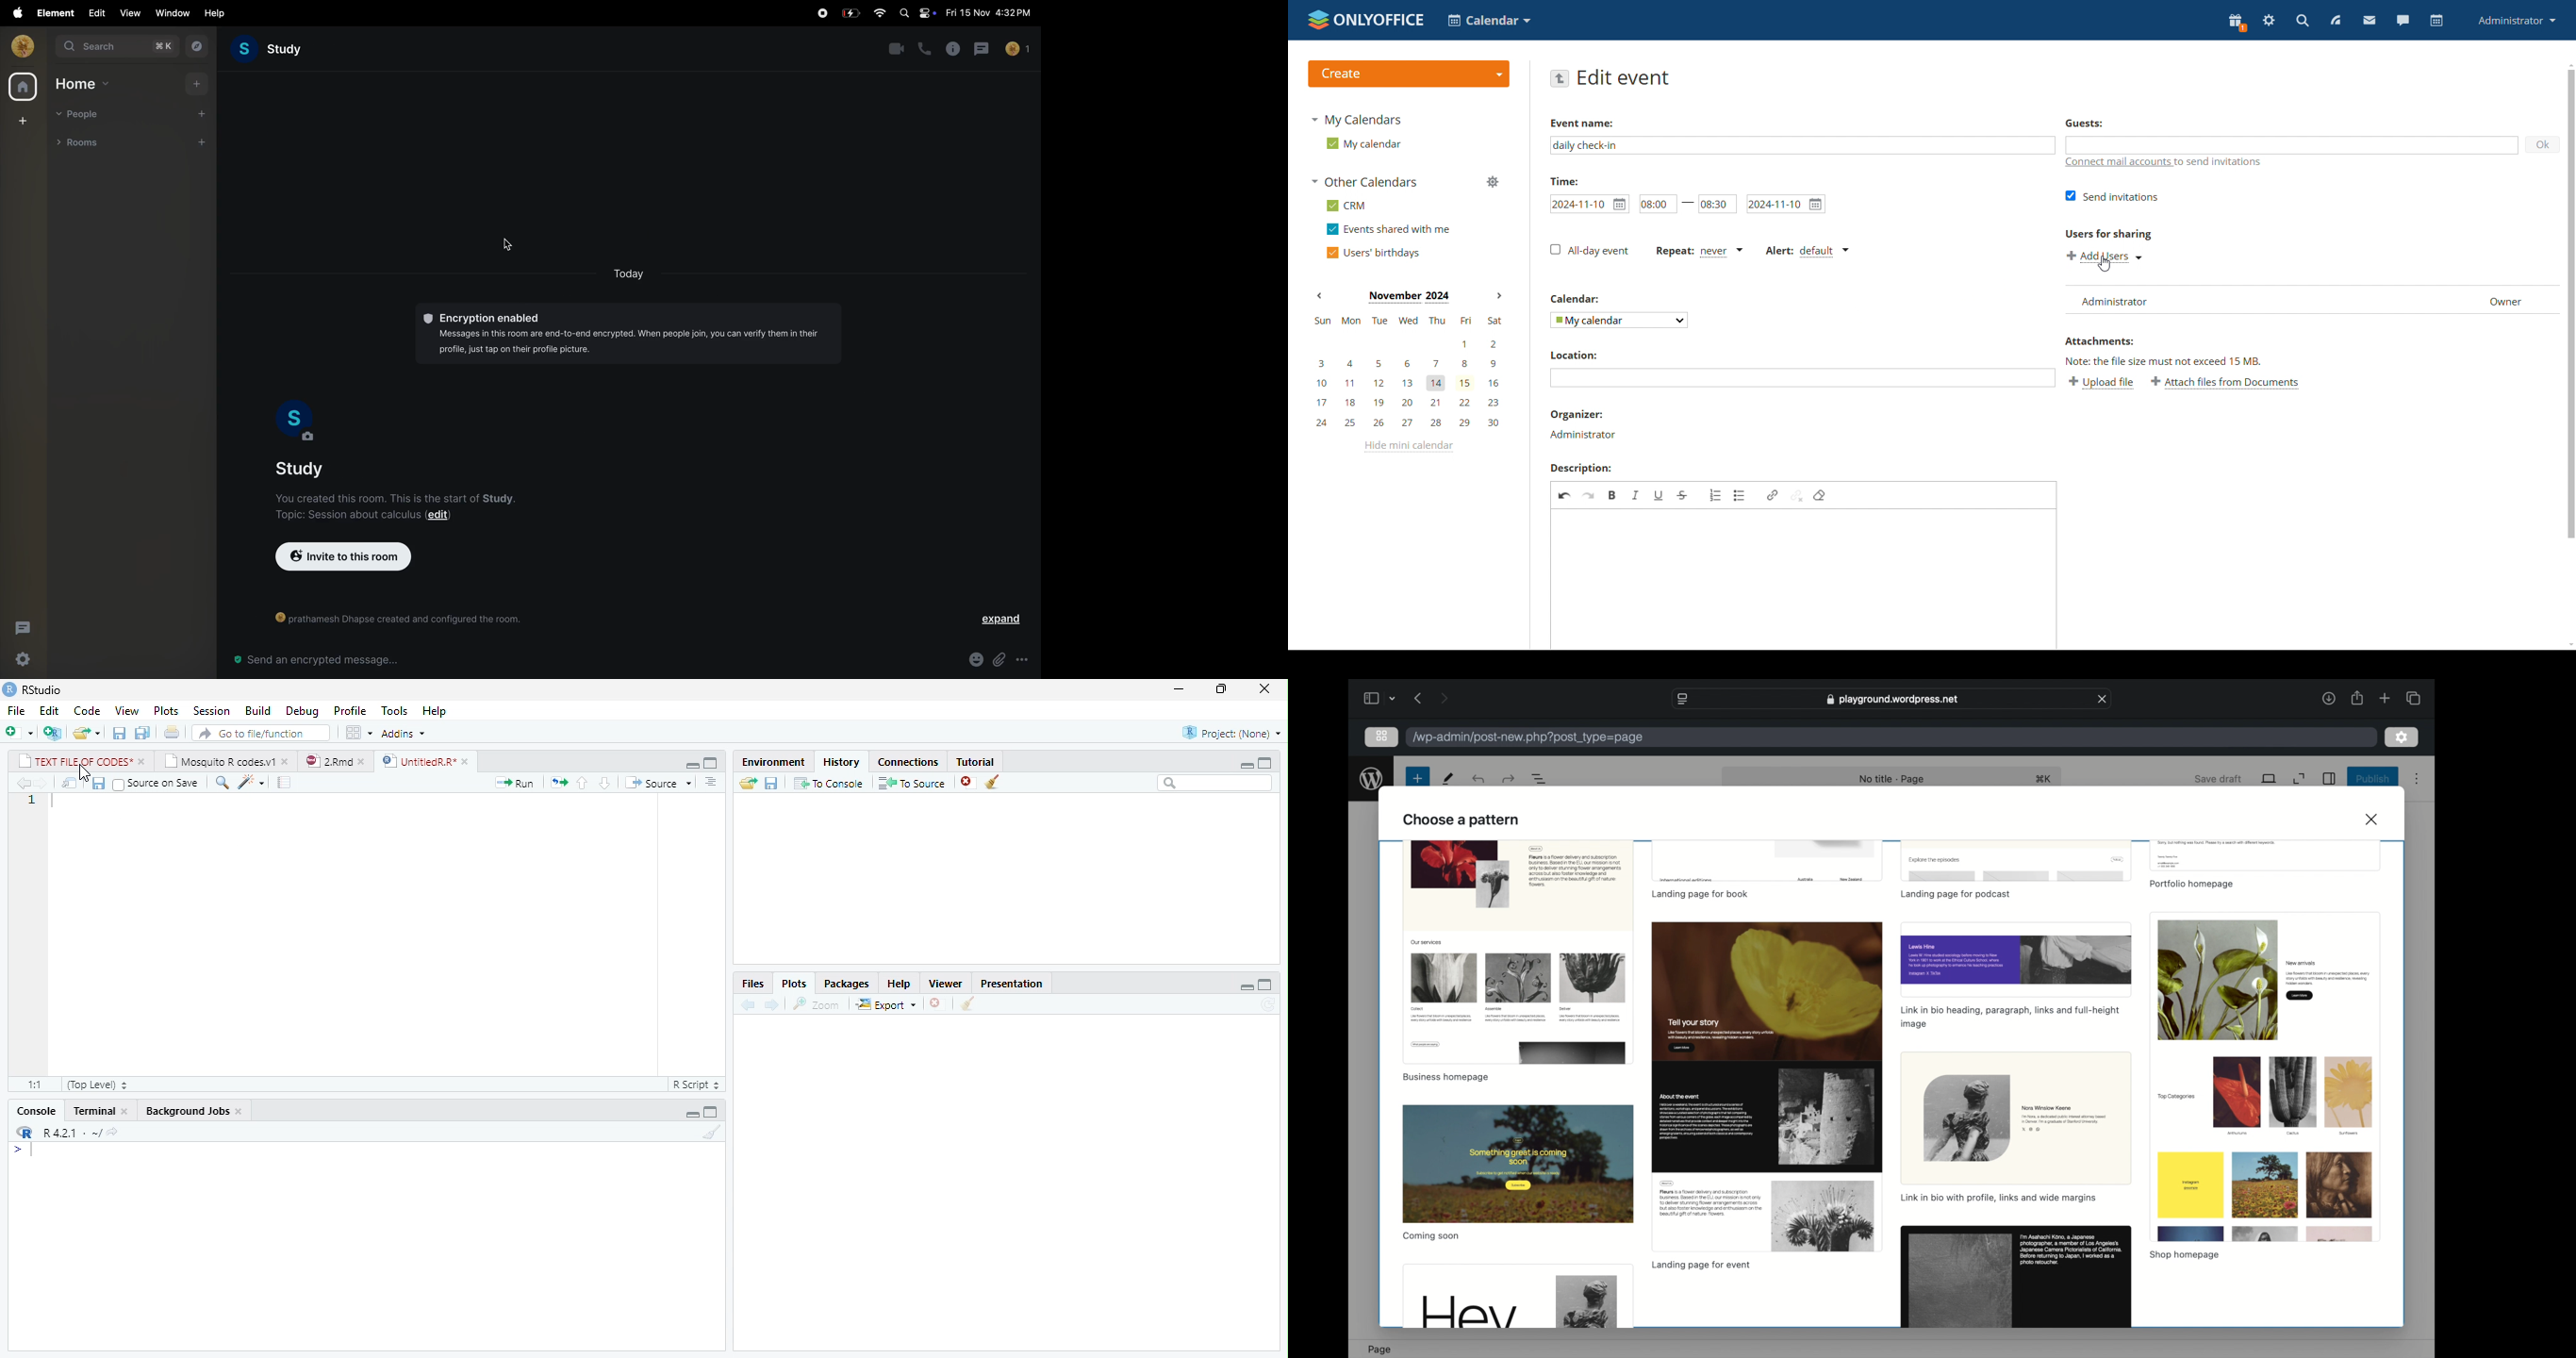 The height and width of the screenshot is (1372, 2576). I want to click on Help, so click(436, 711).